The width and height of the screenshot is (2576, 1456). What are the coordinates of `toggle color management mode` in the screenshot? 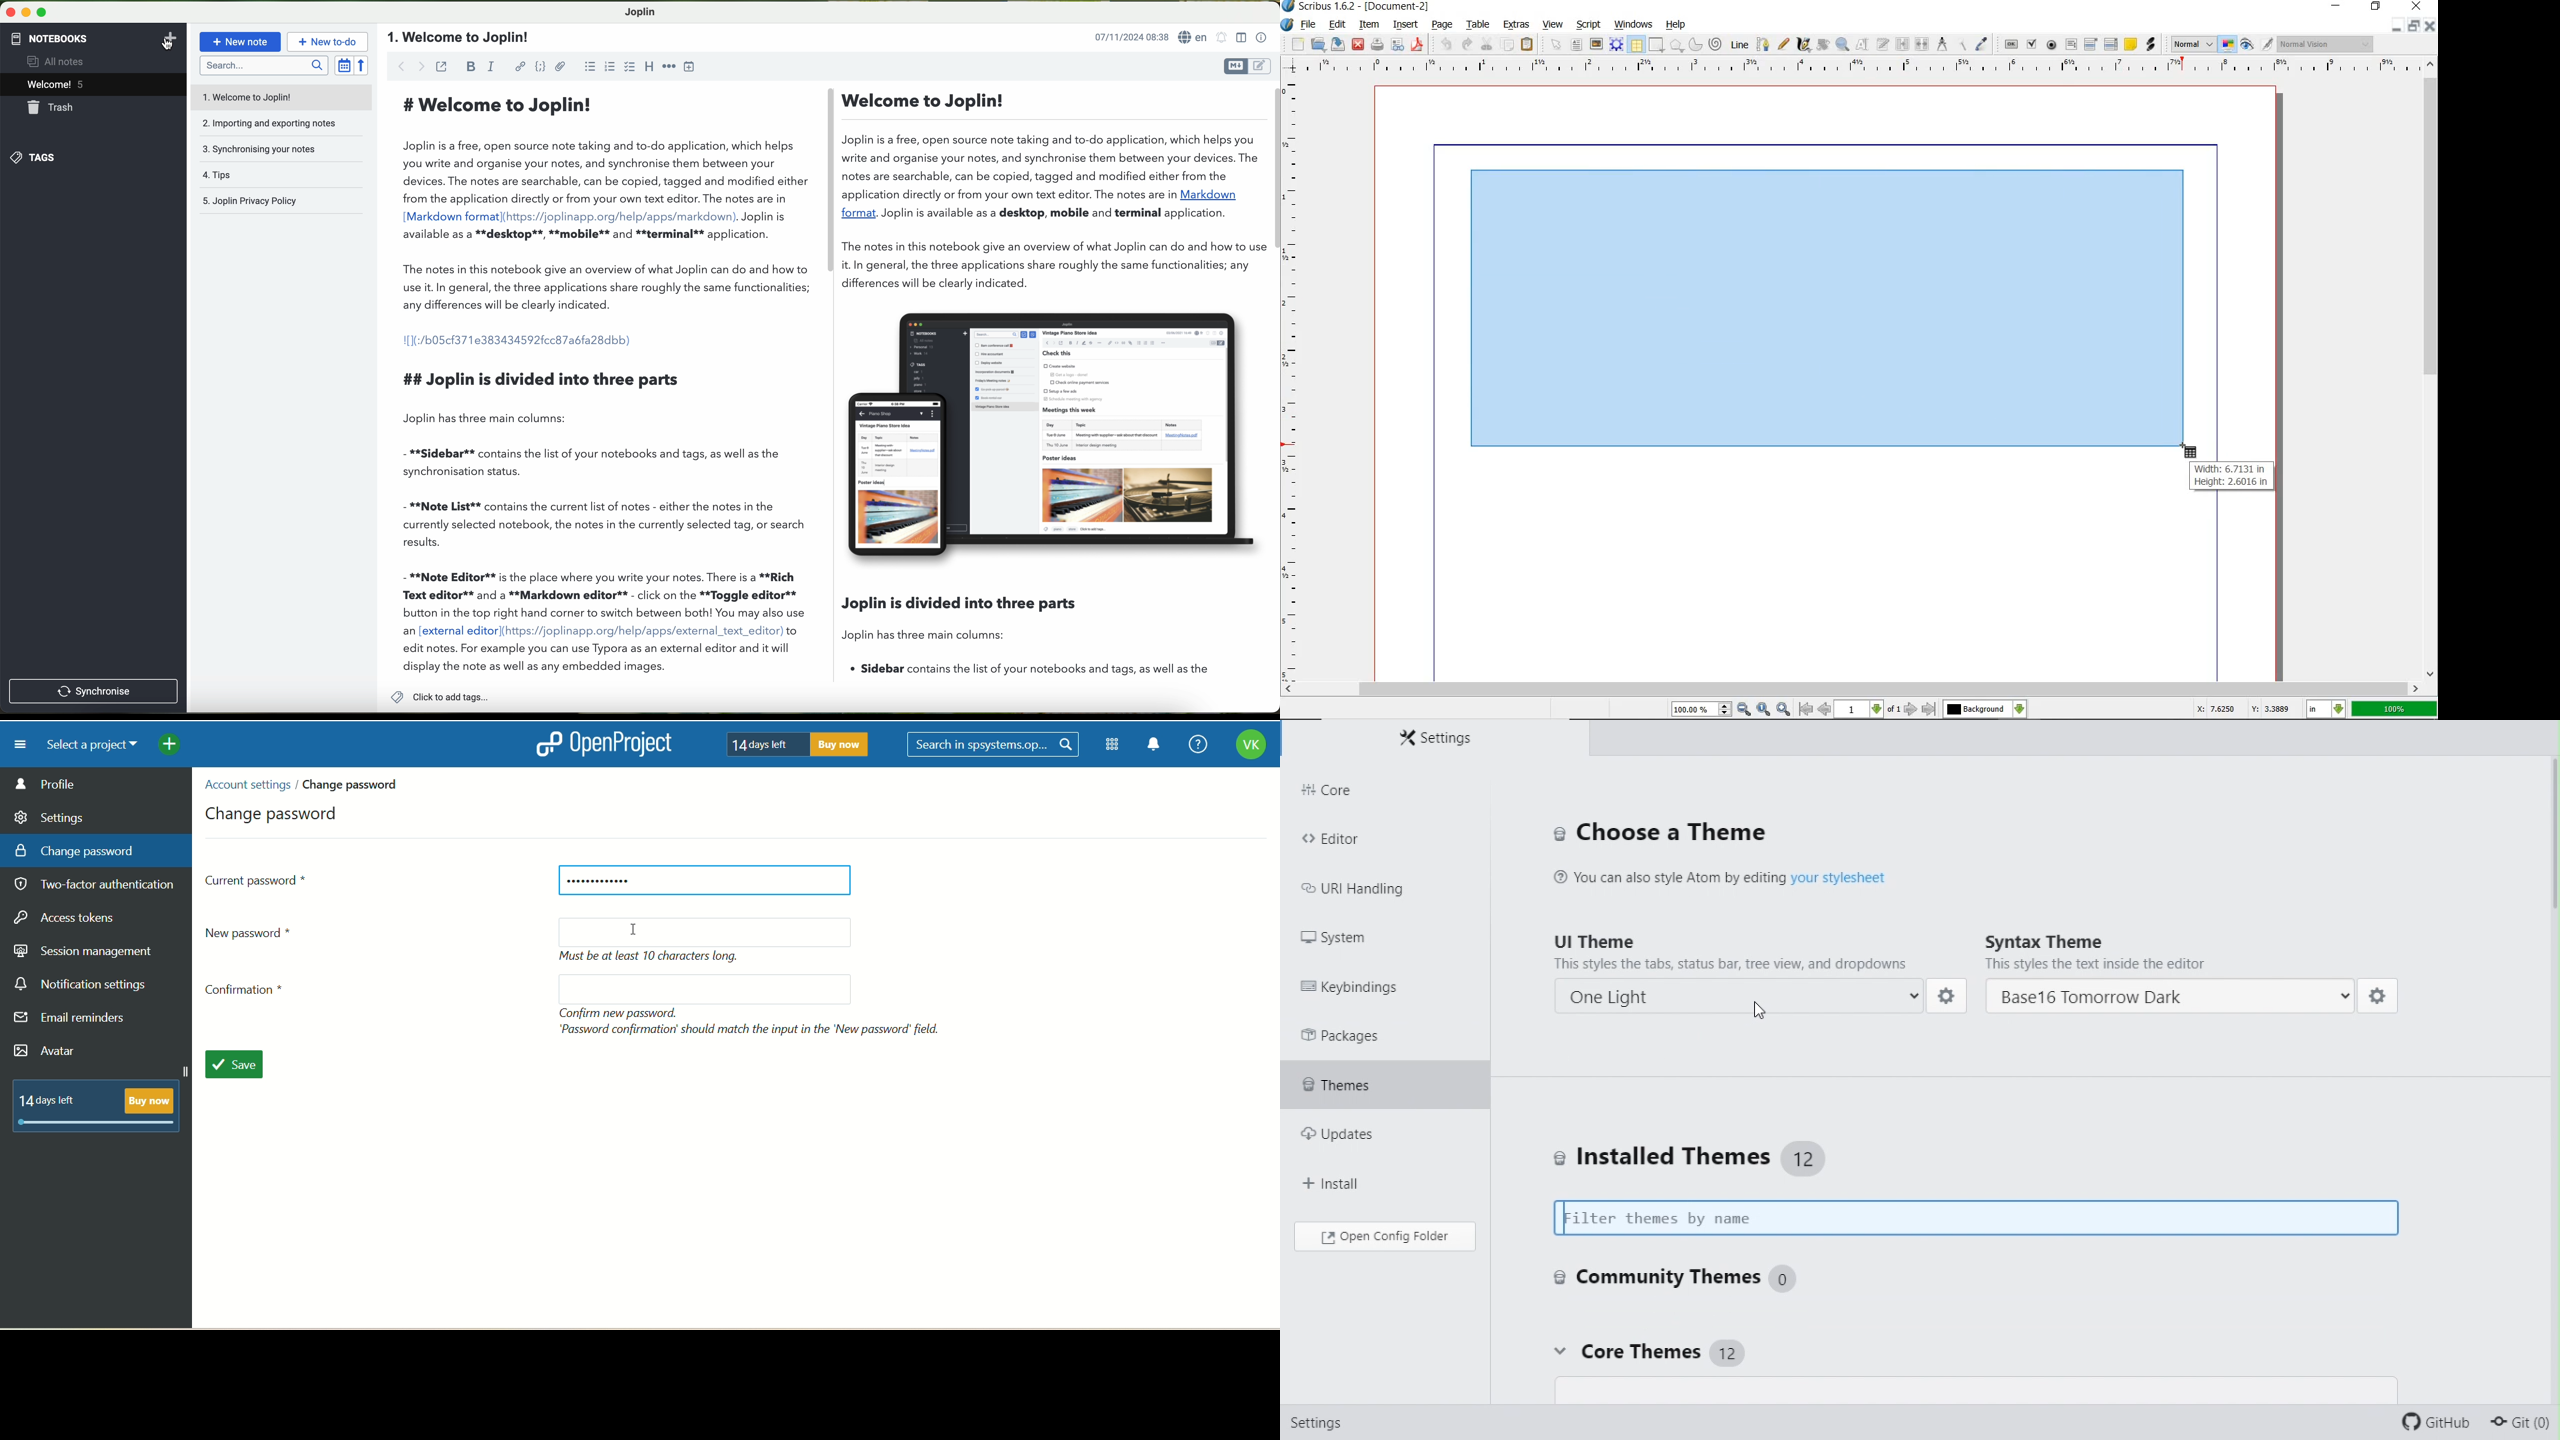 It's located at (2227, 44).